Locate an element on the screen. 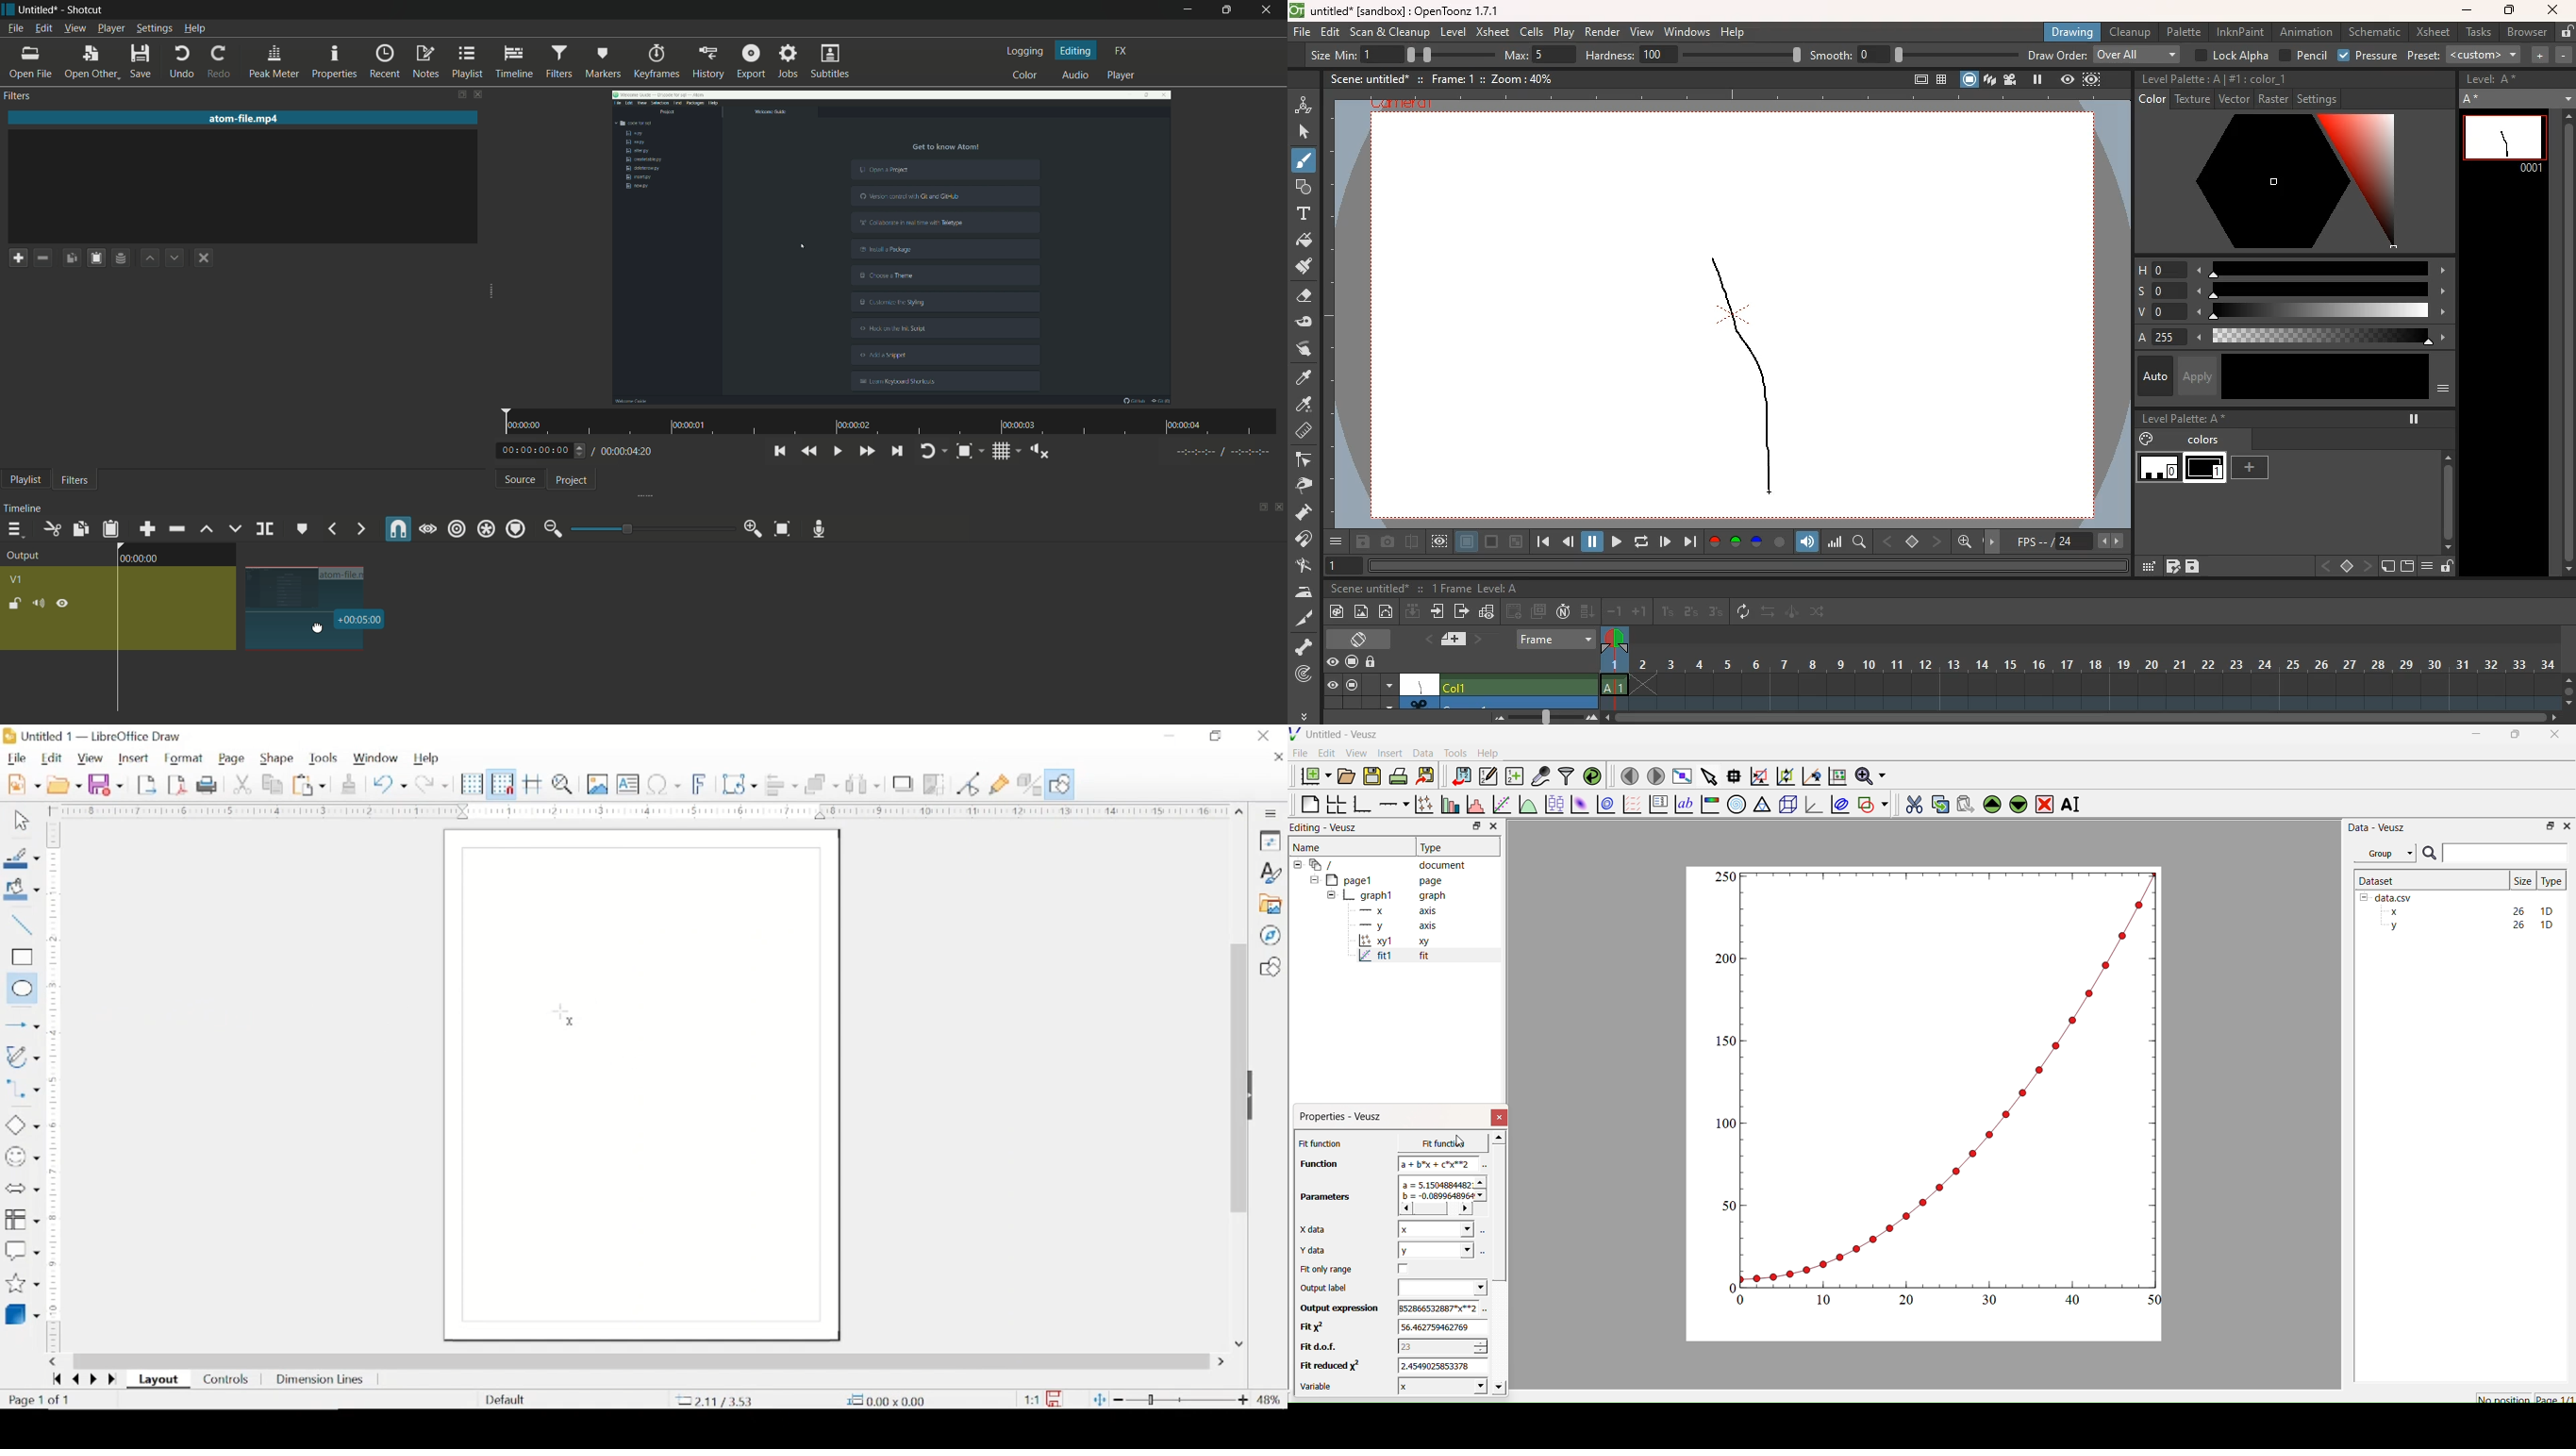 The image size is (2576, 1456). Dataset is located at coordinates (2377, 880).